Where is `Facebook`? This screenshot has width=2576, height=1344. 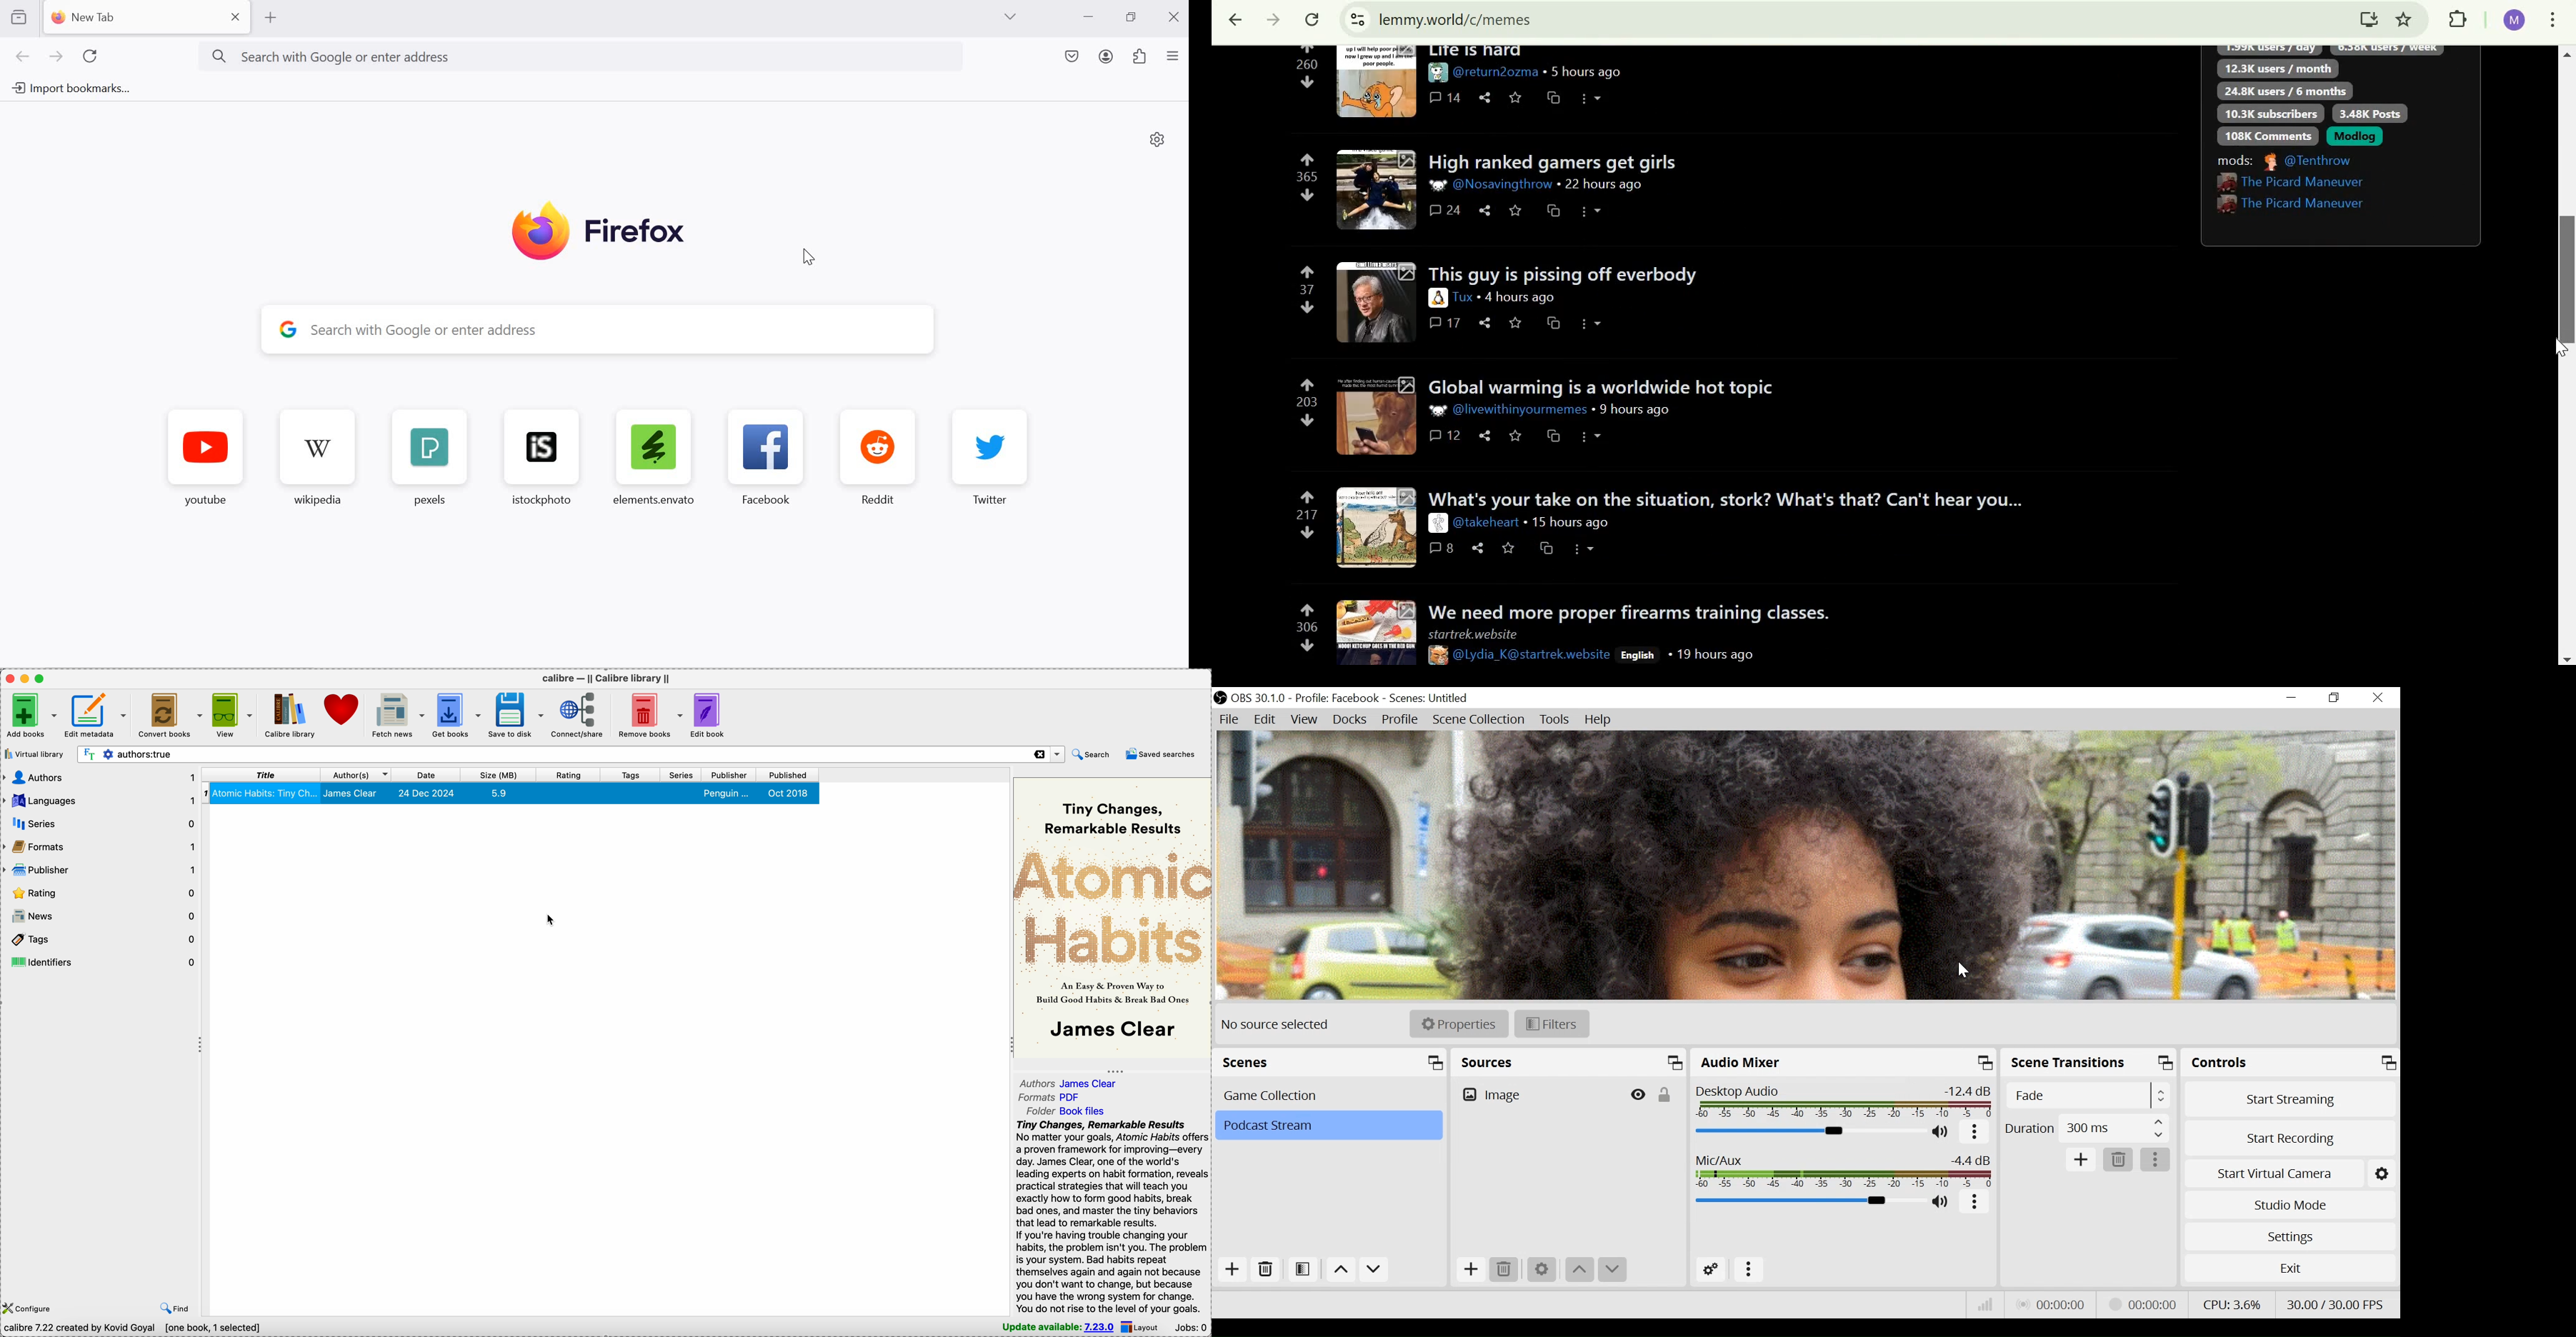 Facebook is located at coordinates (765, 466).